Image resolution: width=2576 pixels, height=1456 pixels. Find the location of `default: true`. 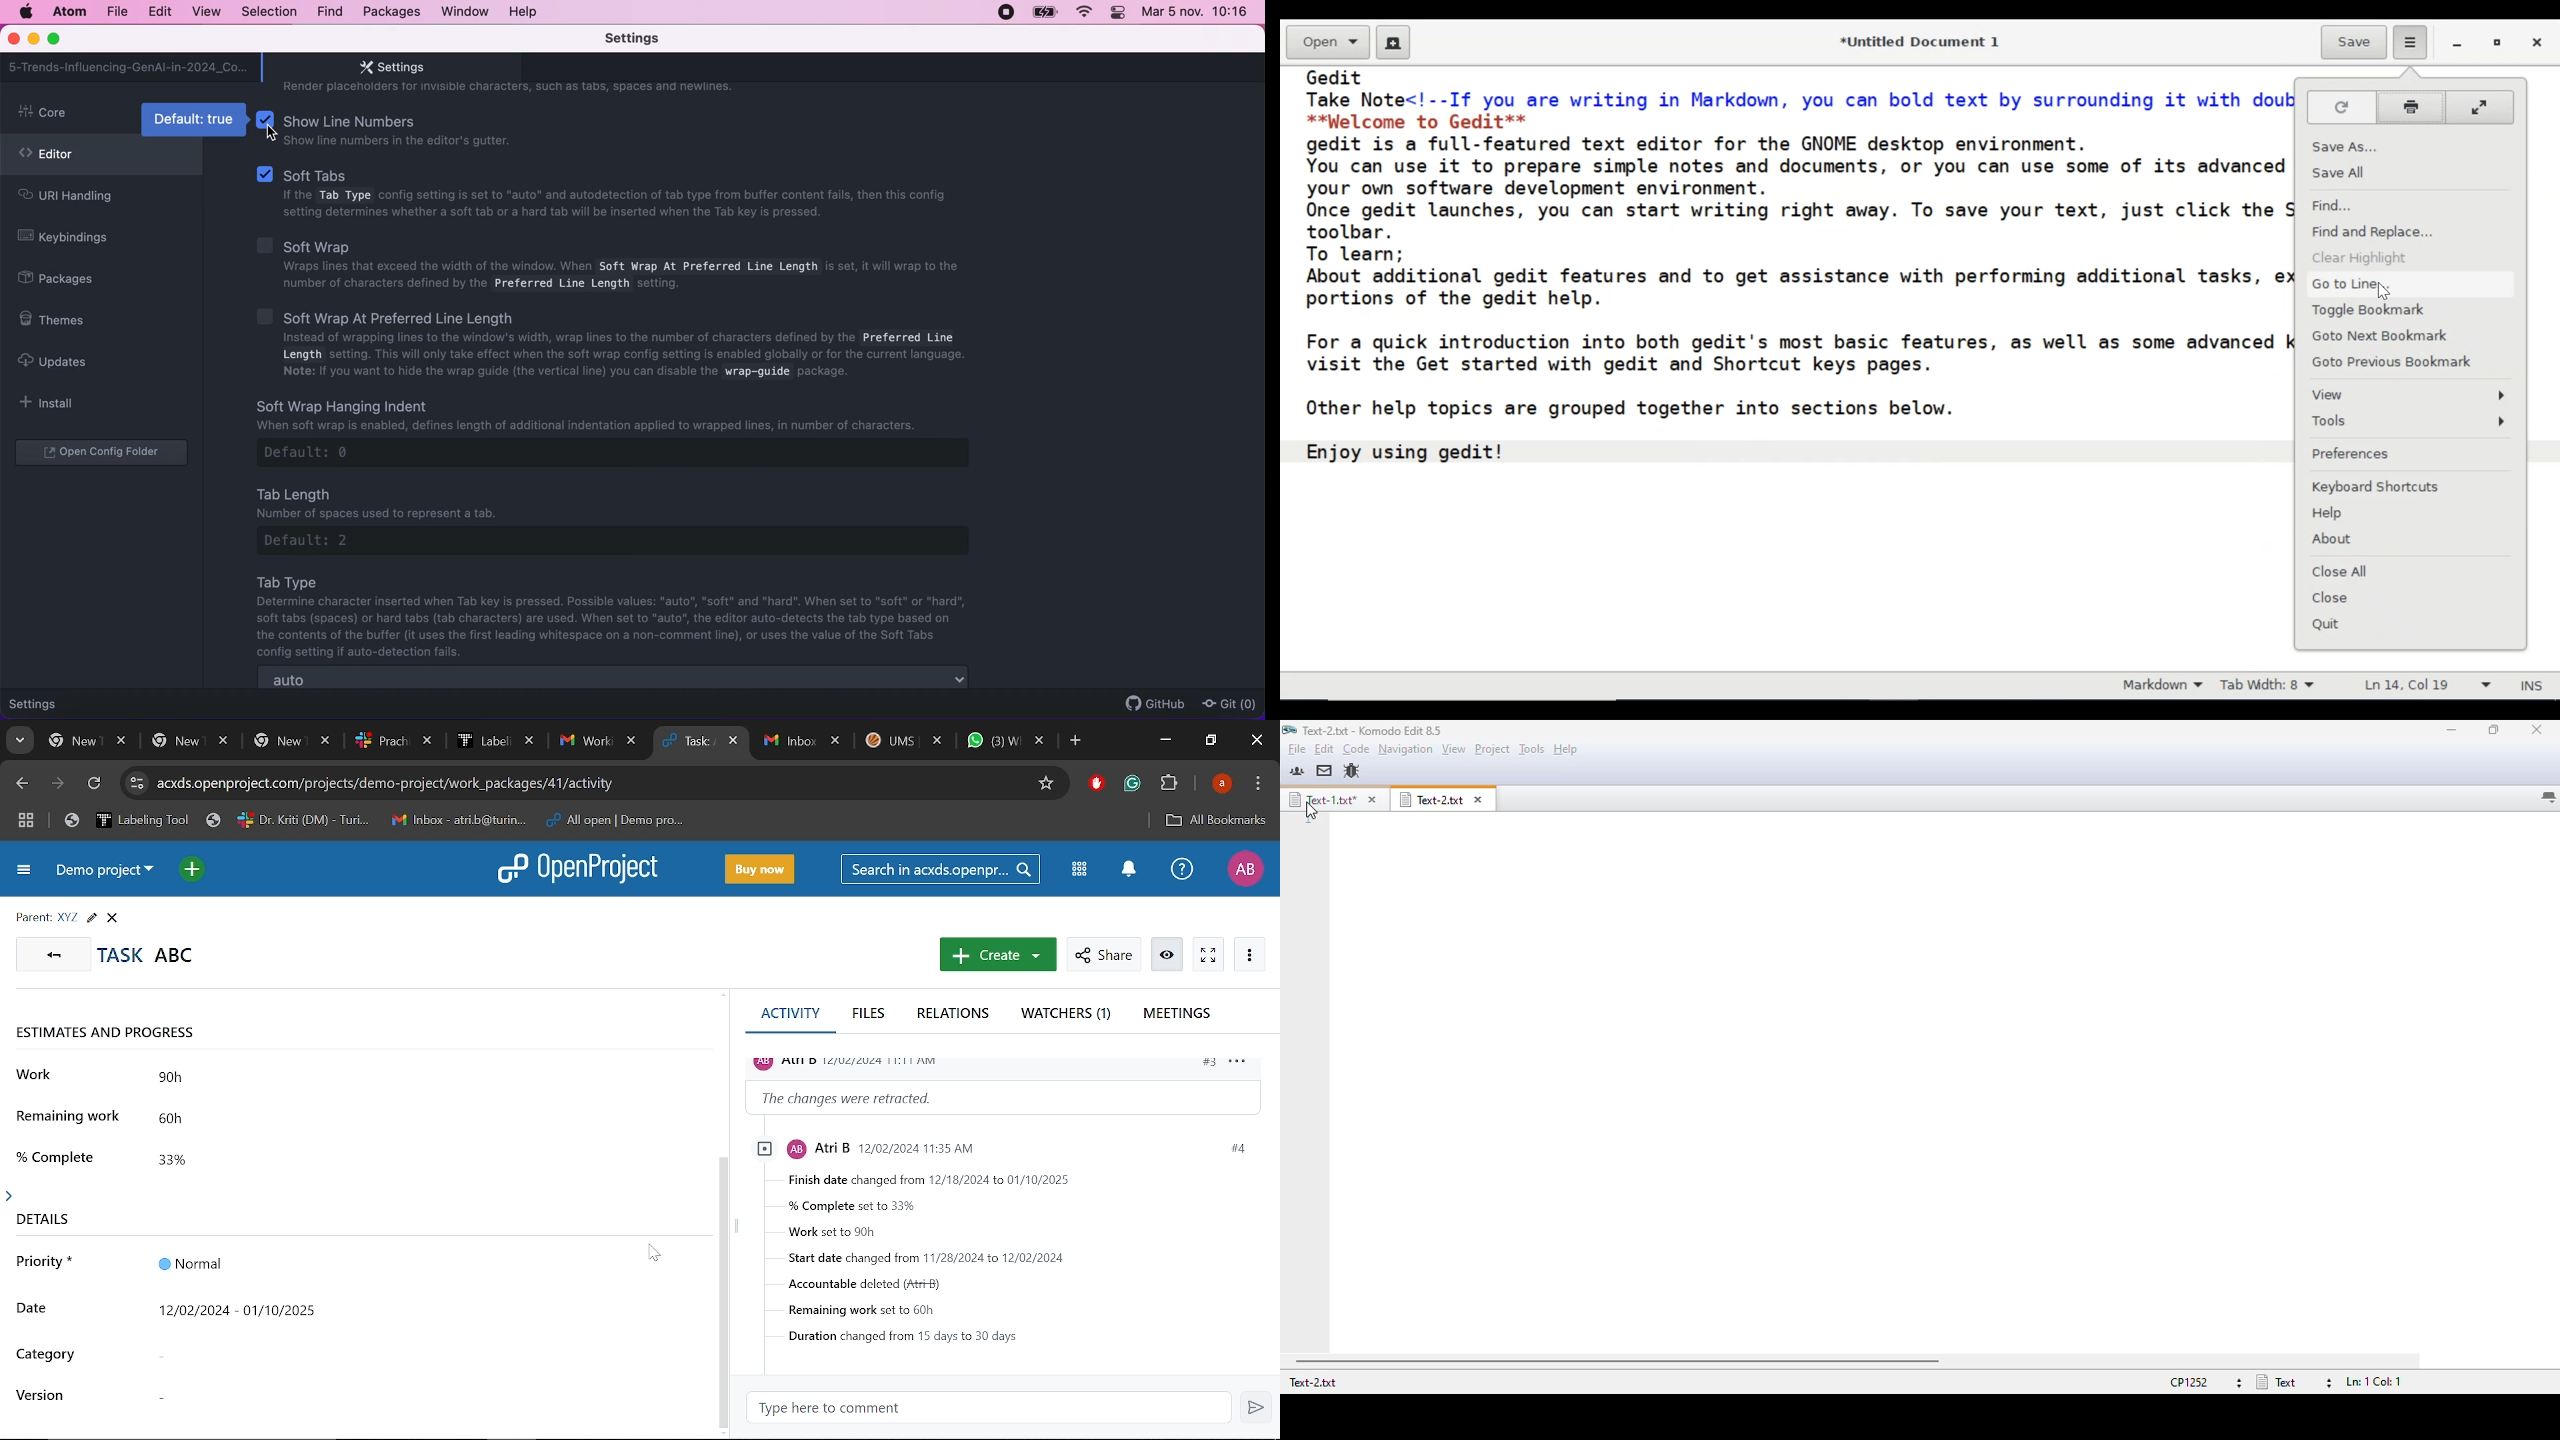

default: true is located at coordinates (195, 119).